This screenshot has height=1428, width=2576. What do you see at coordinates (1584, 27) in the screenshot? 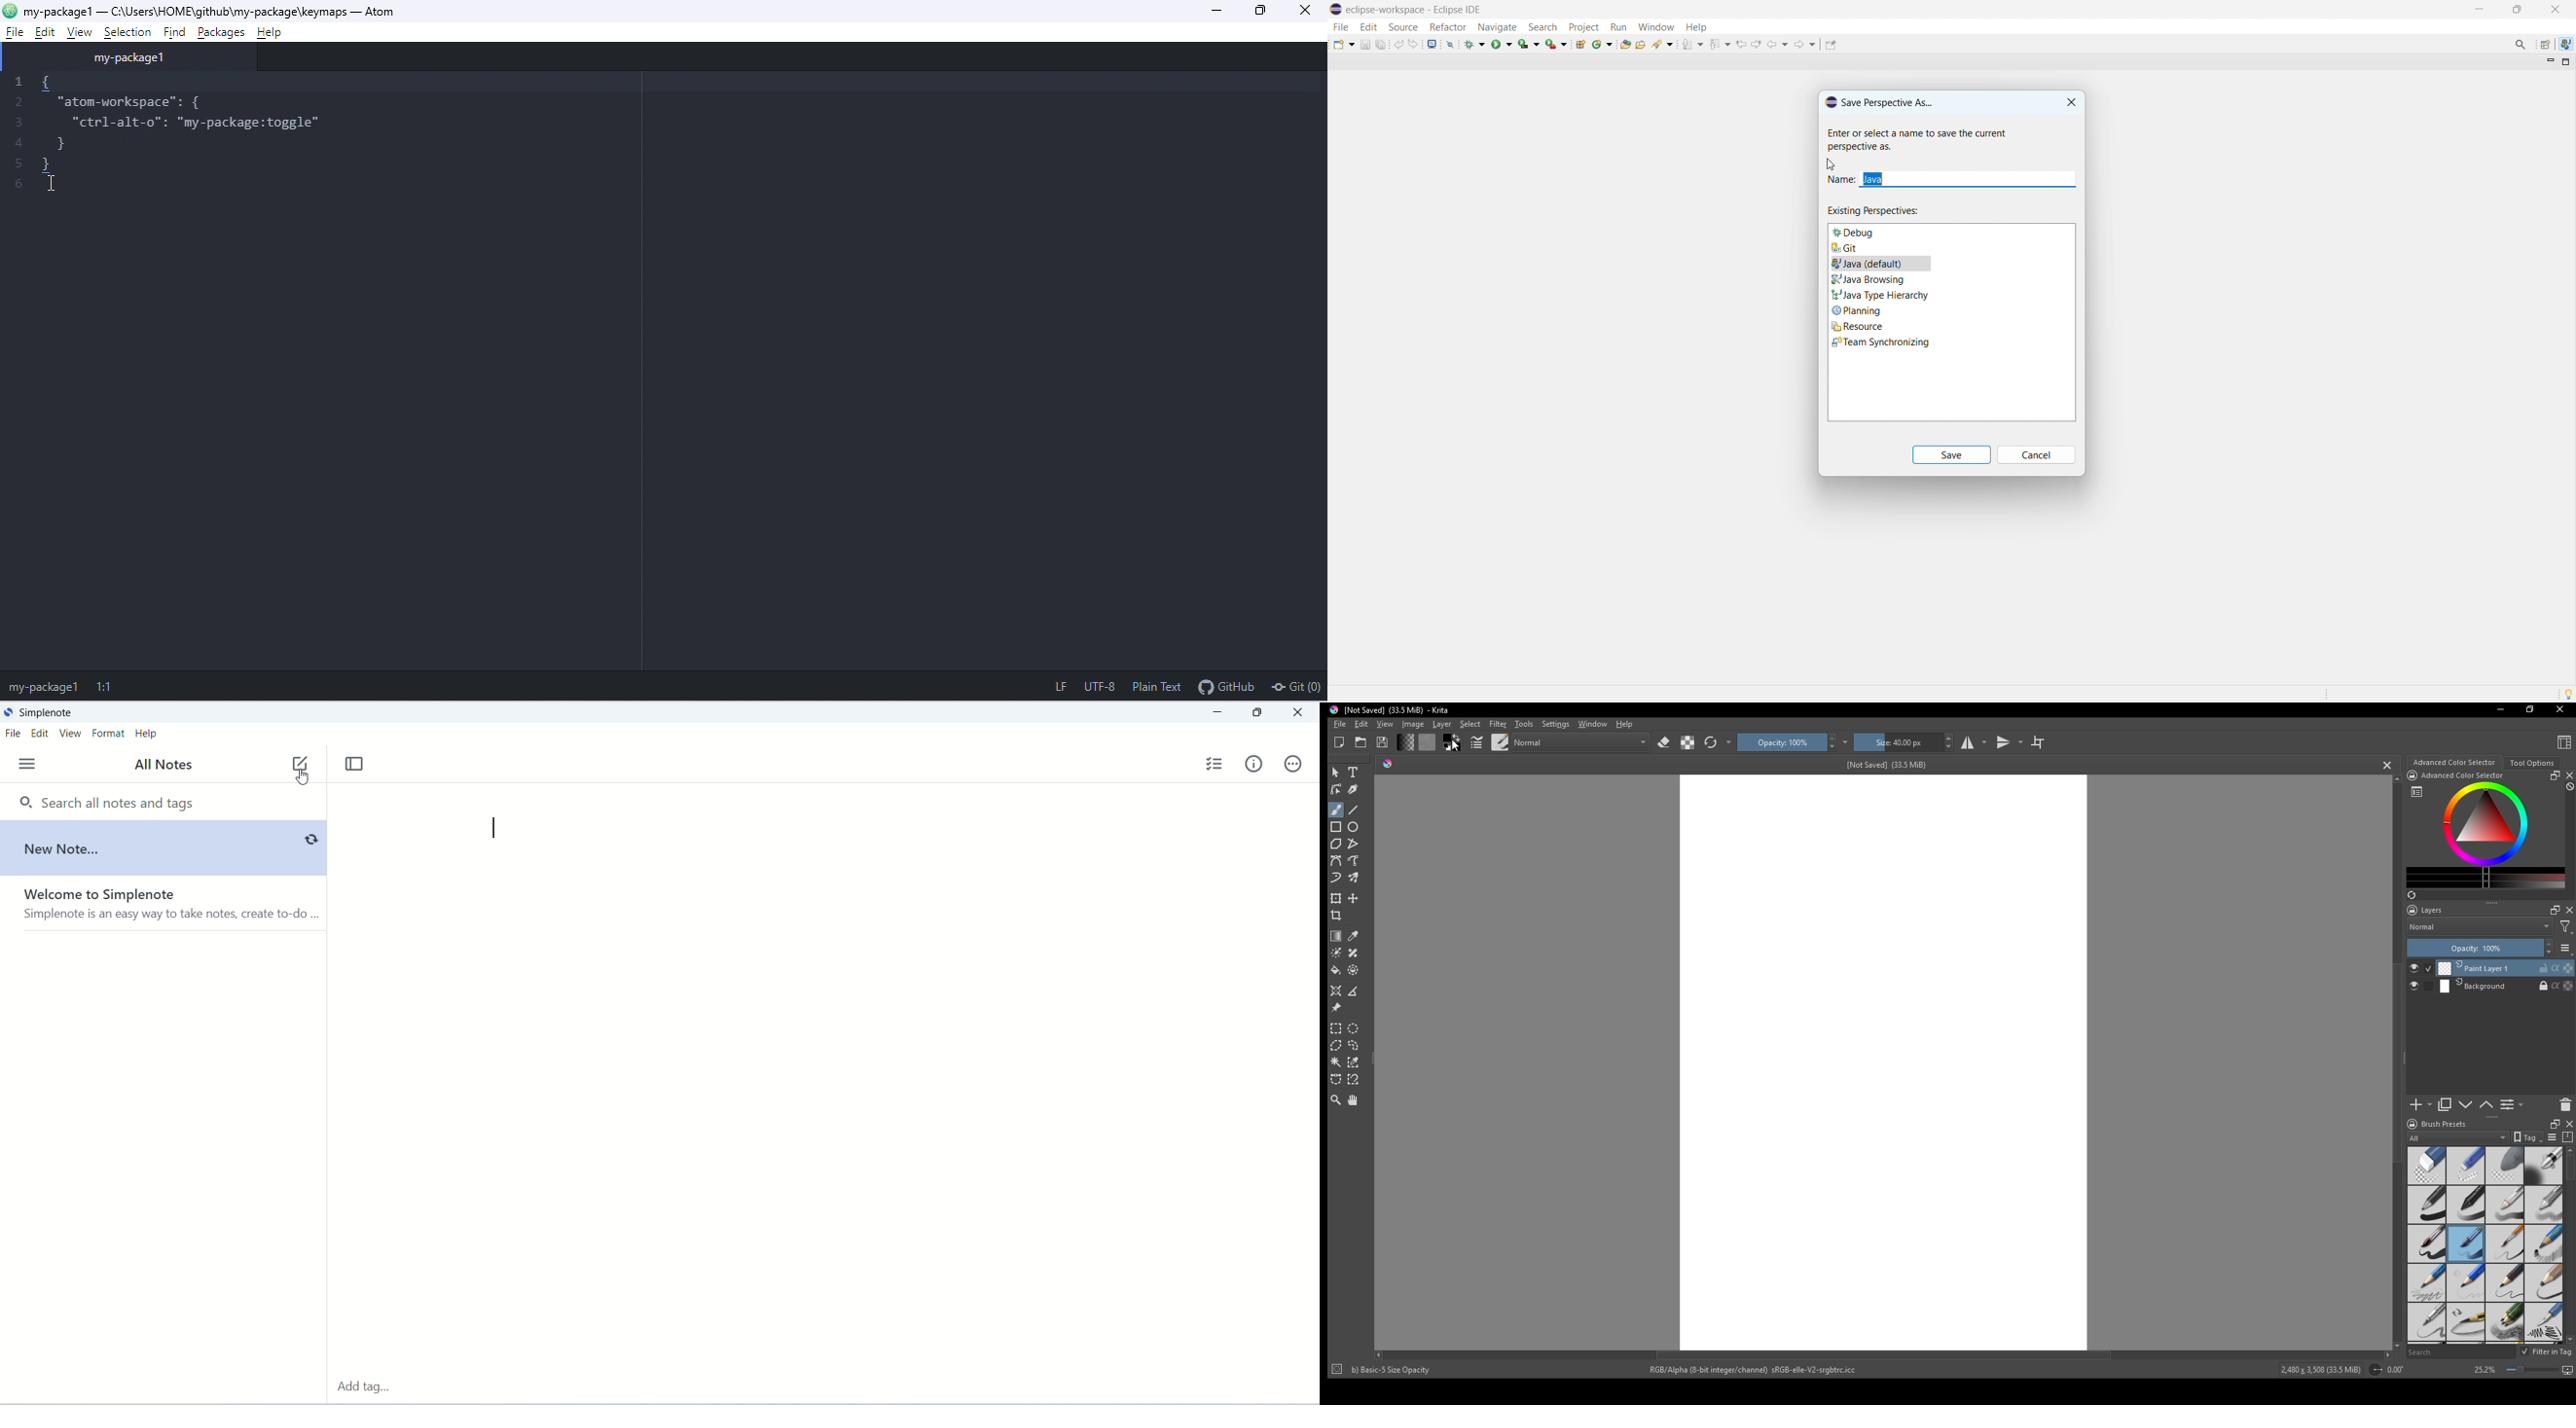
I see `project` at bounding box center [1584, 27].